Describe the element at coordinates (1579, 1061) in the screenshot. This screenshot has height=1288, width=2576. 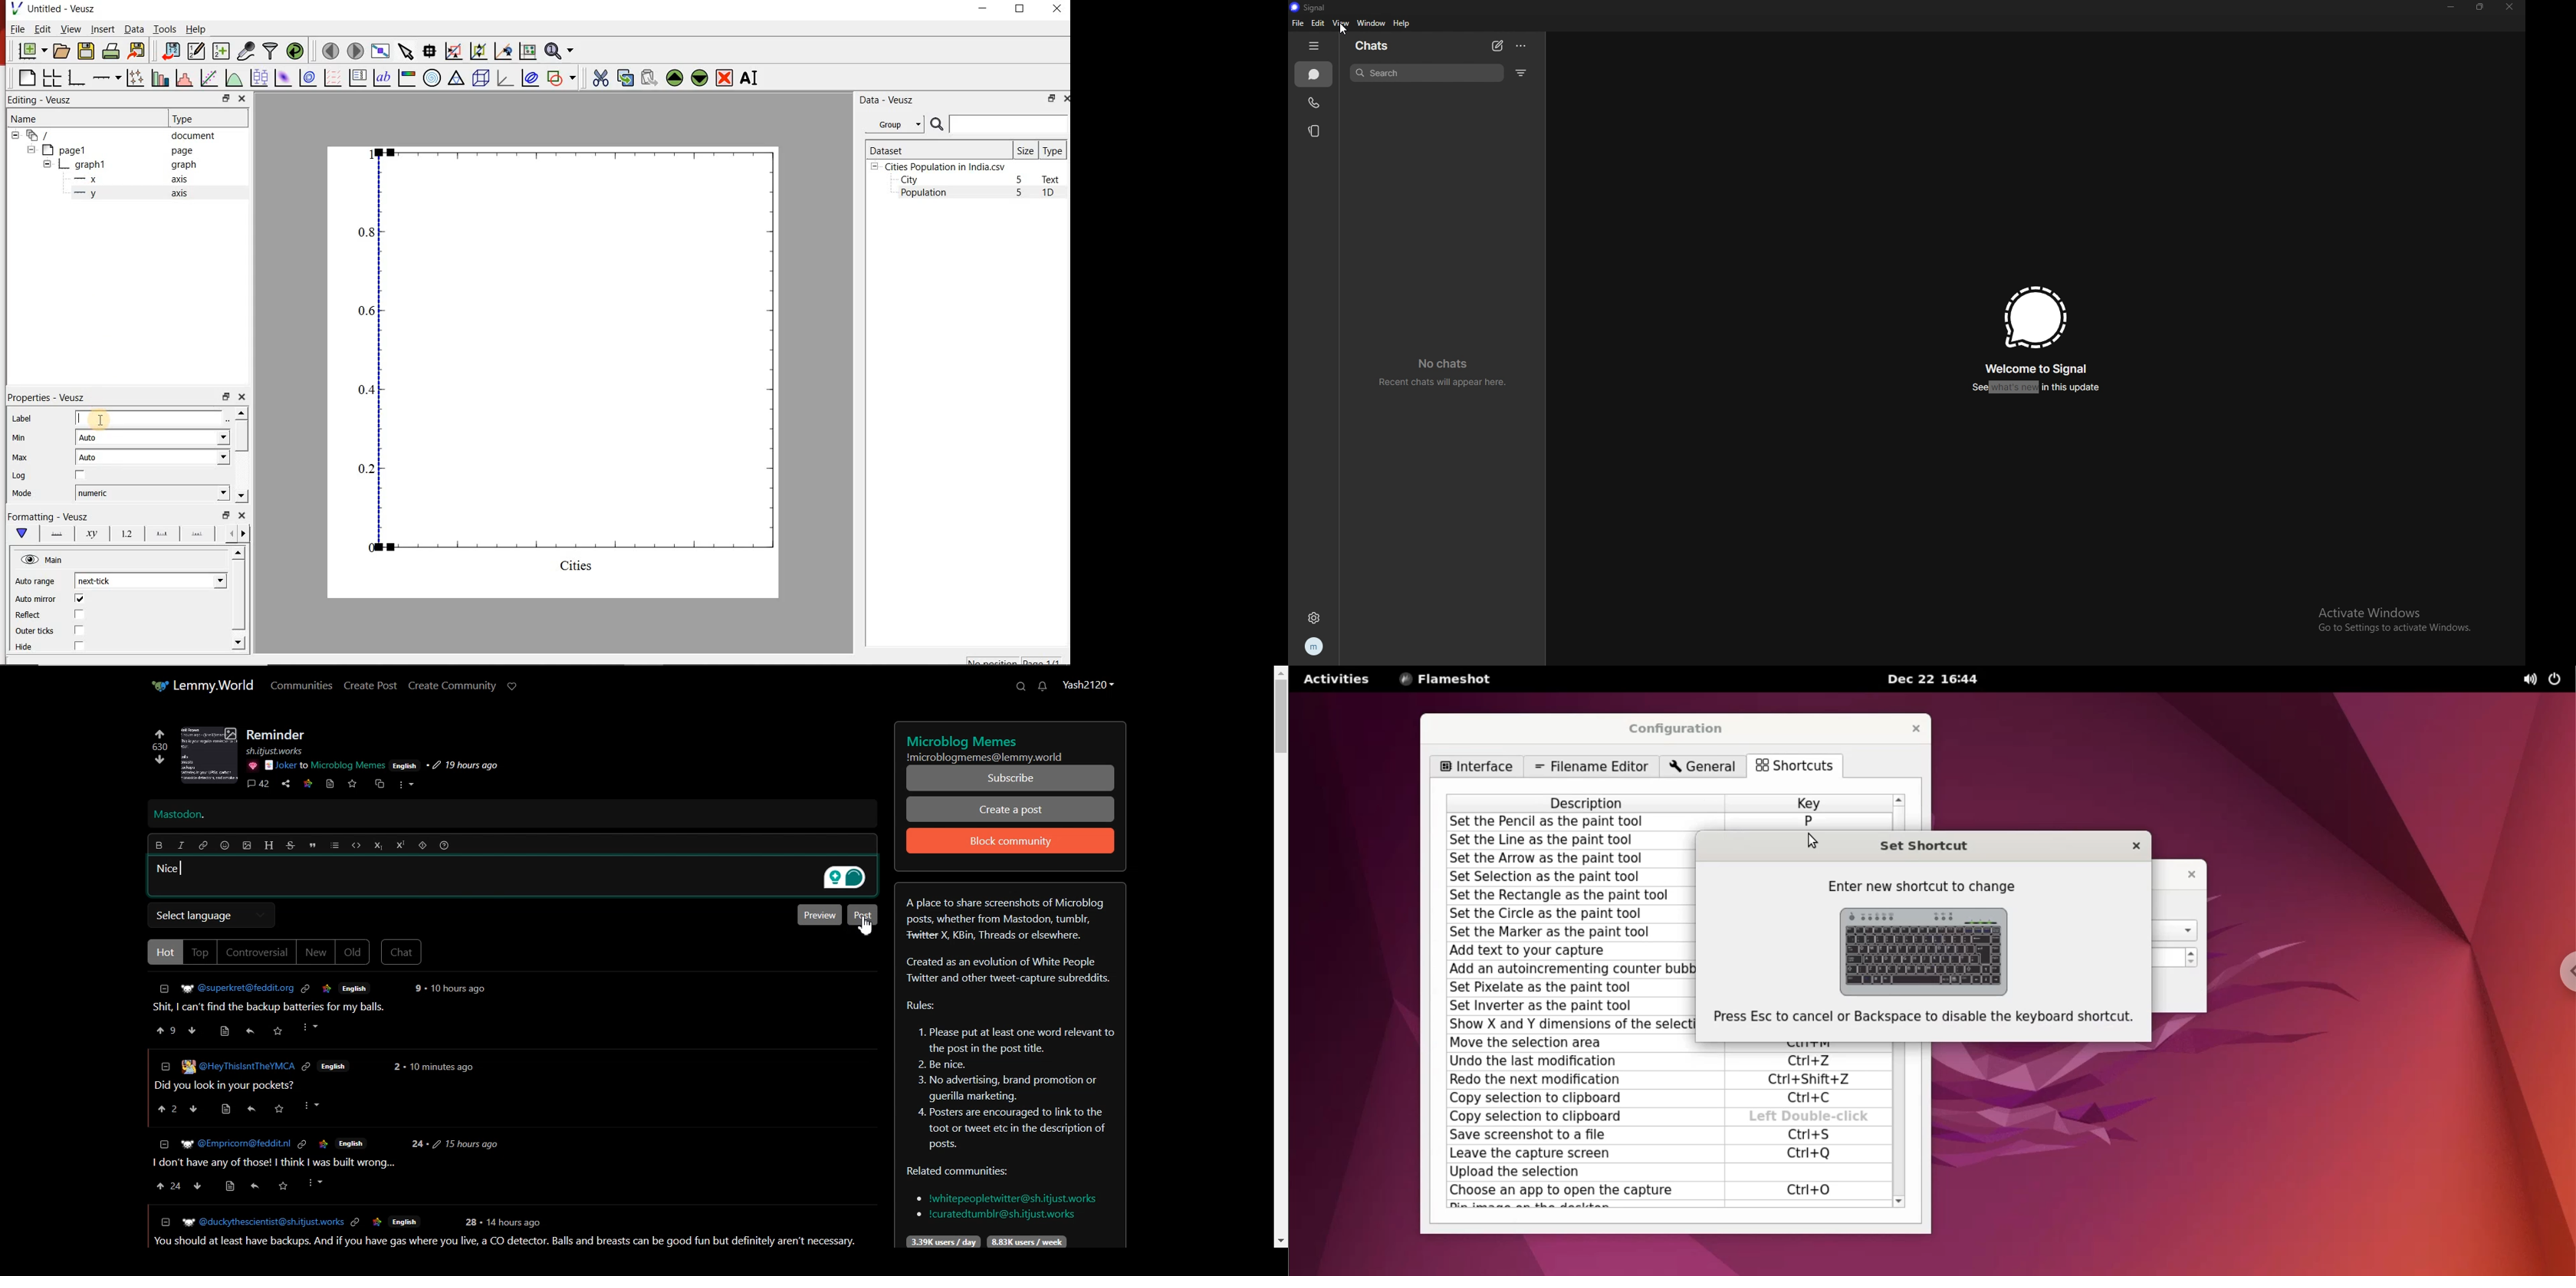
I see `undo the last modification` at that location.